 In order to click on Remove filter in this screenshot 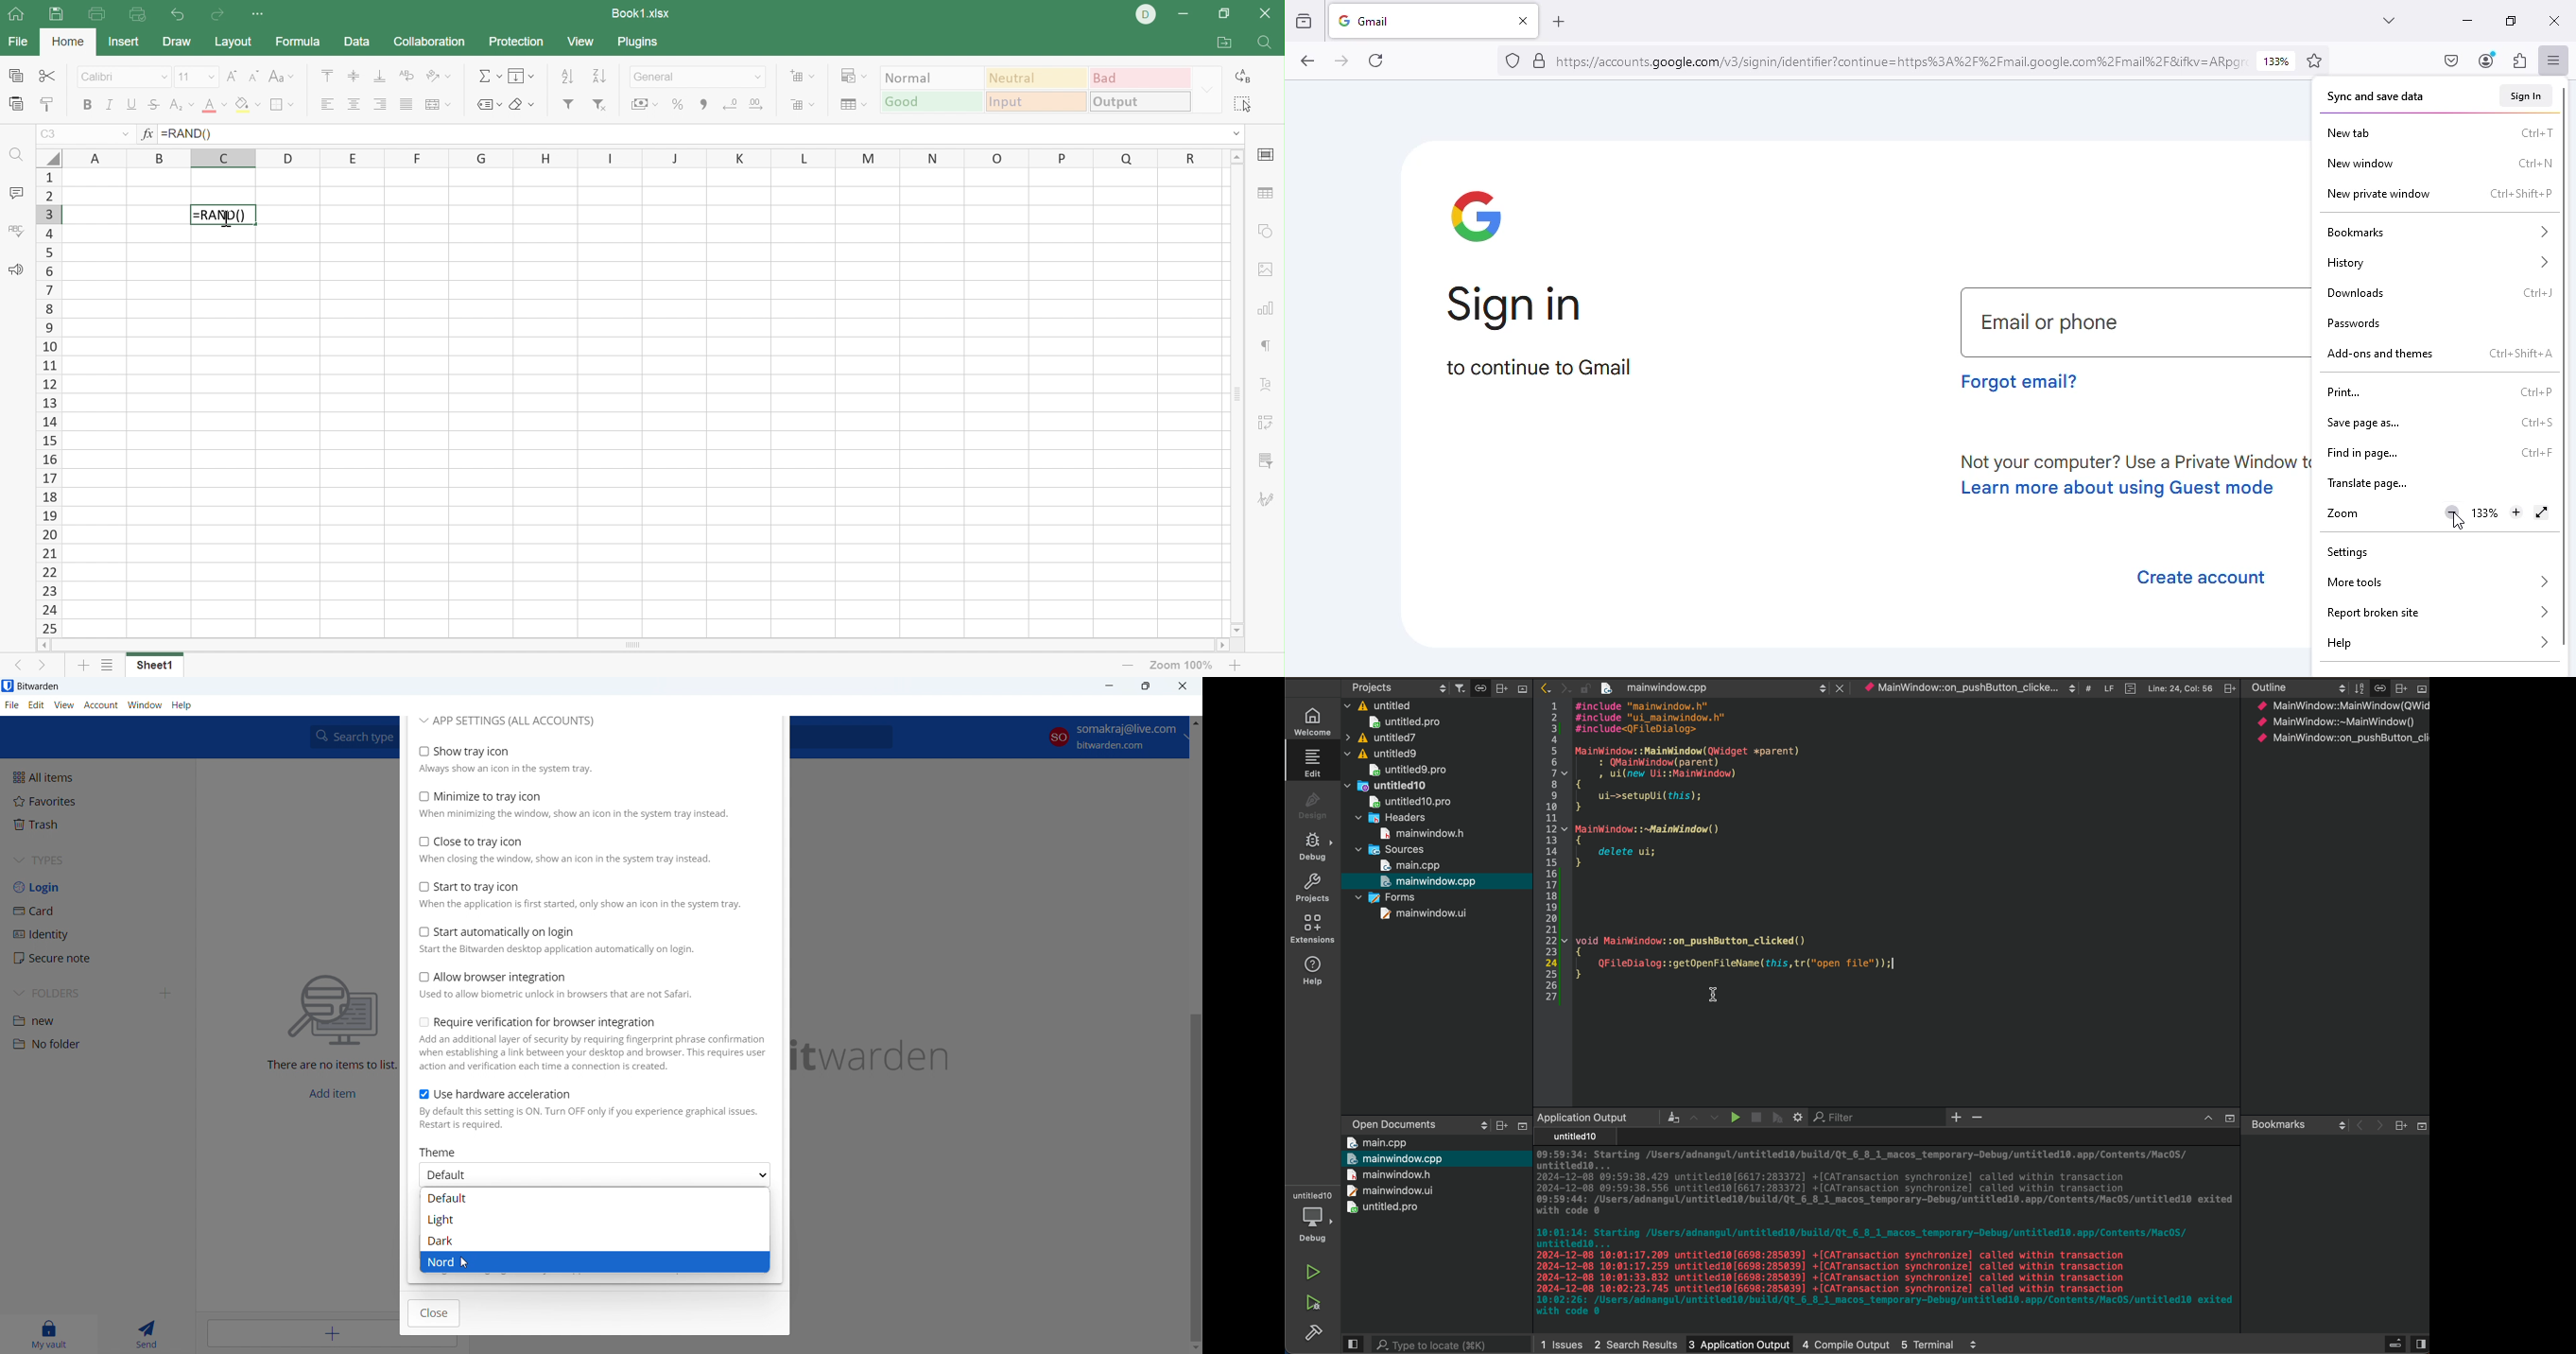, I will do `click(600, 106)`.